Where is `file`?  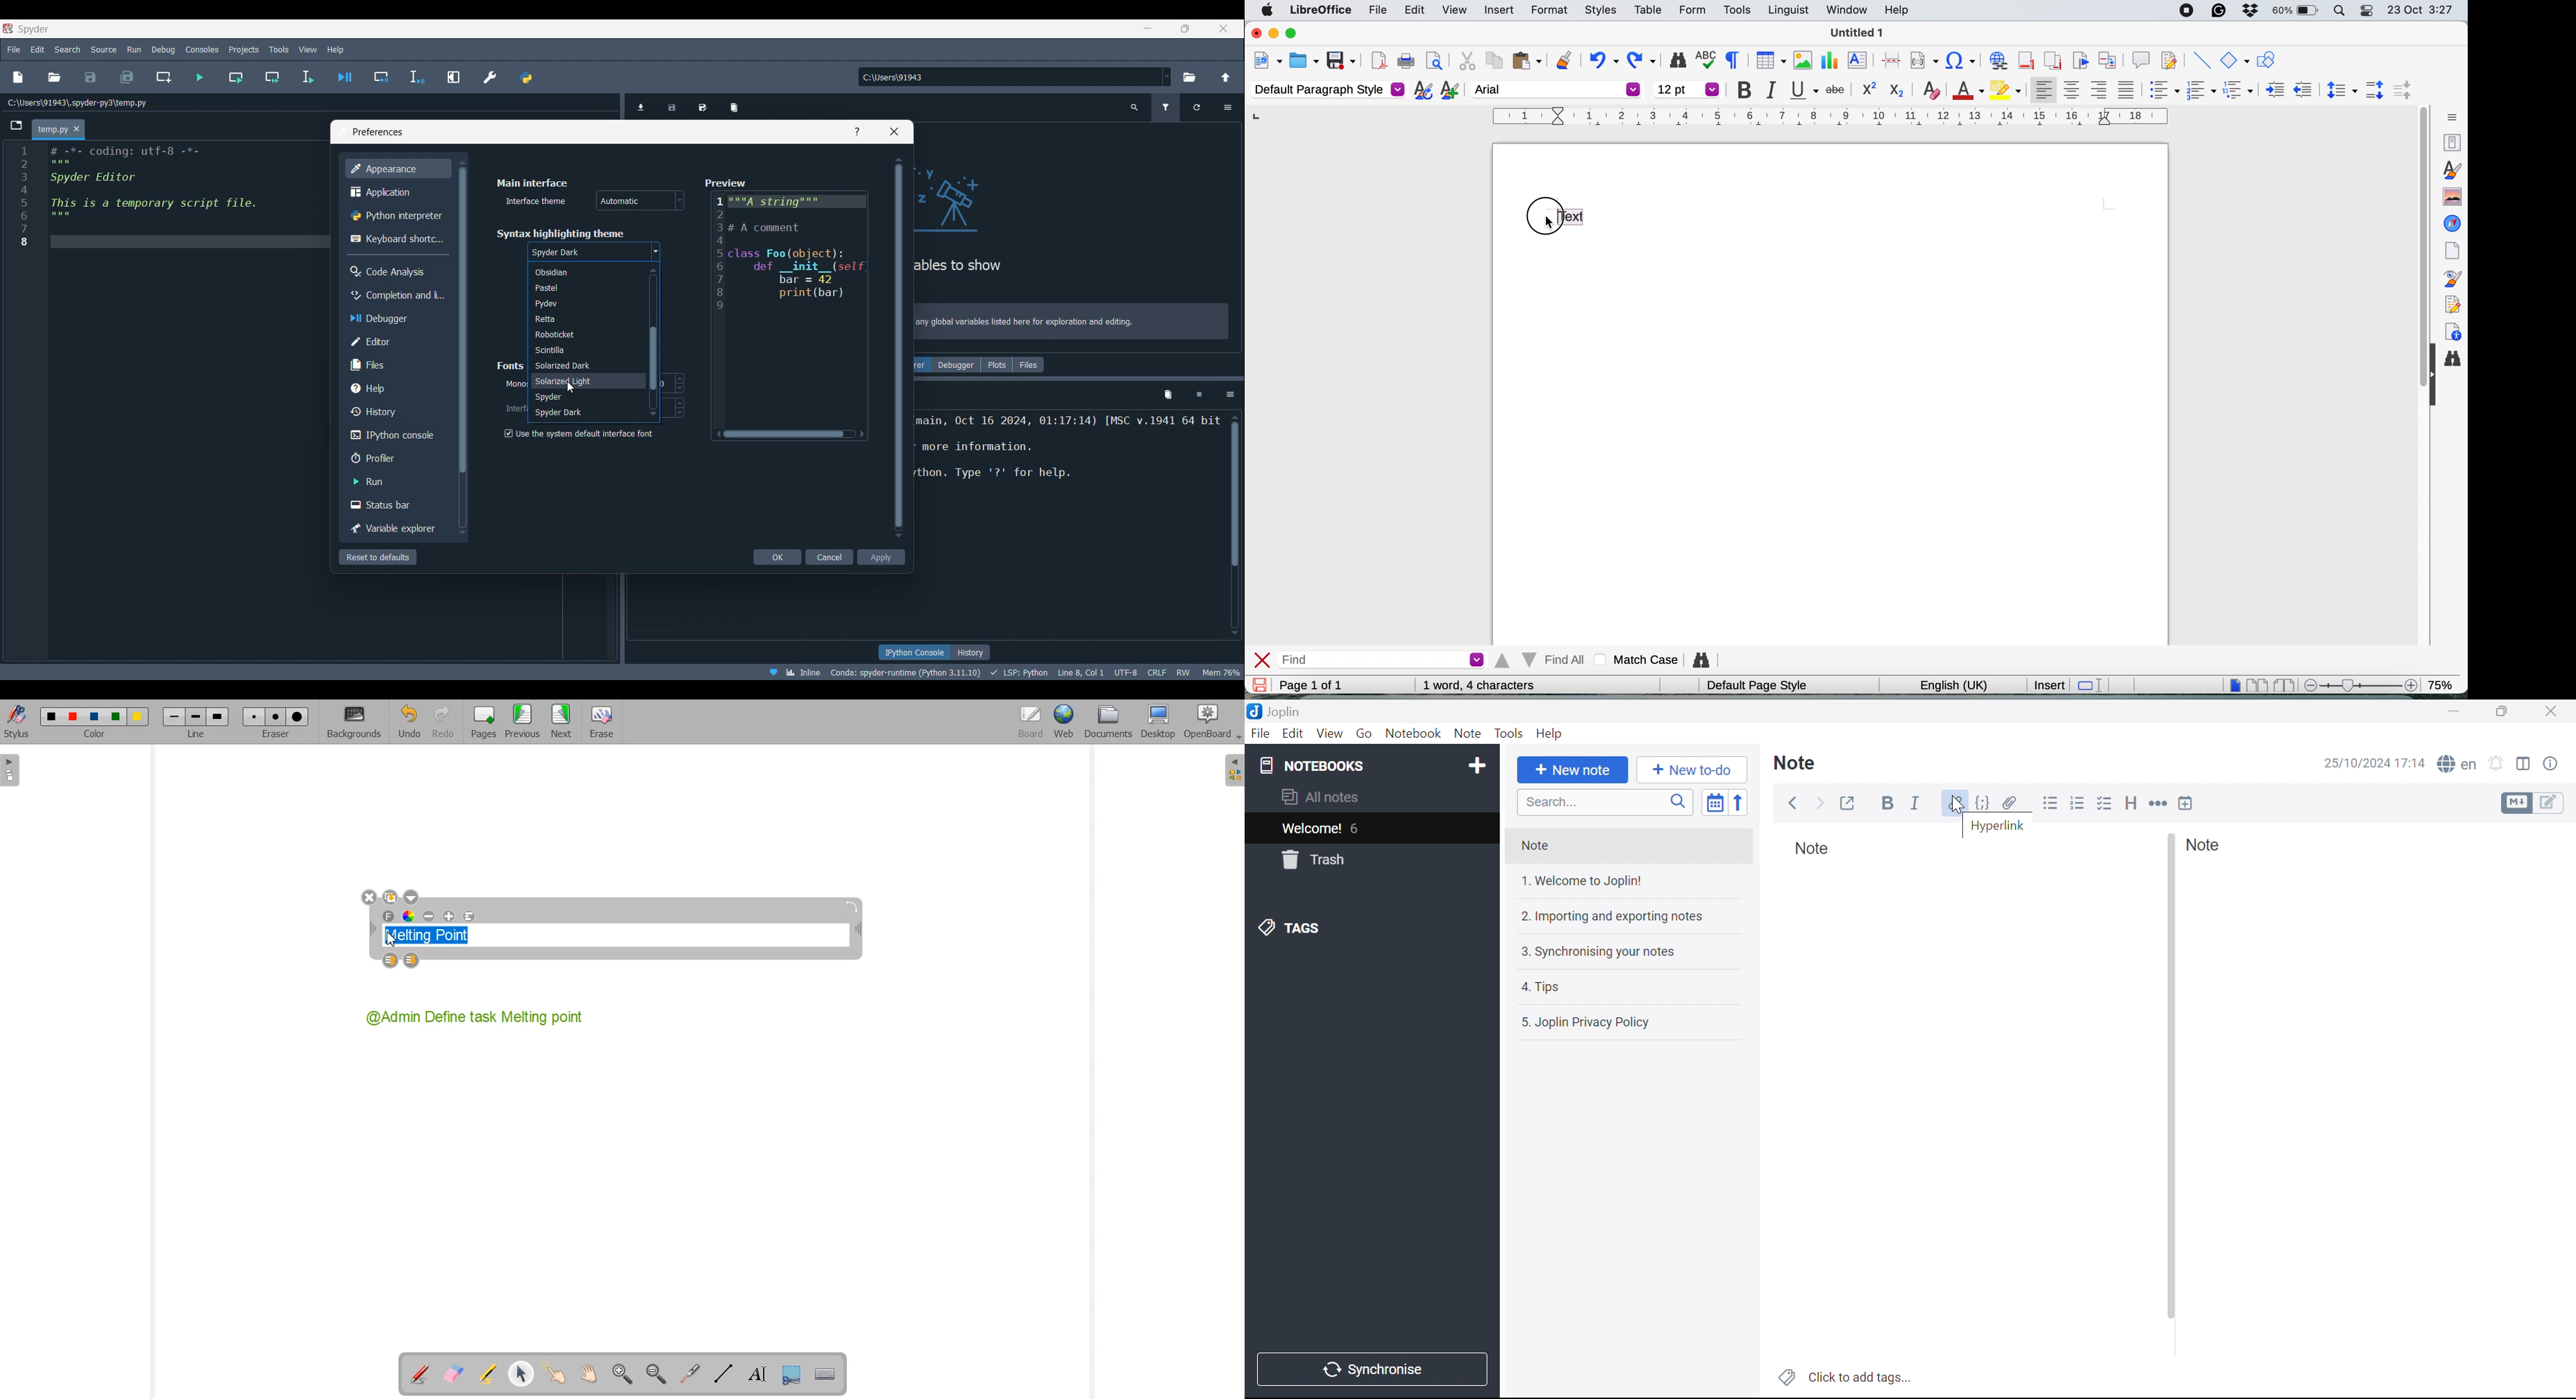
file is located at coordinates (1373, 11).